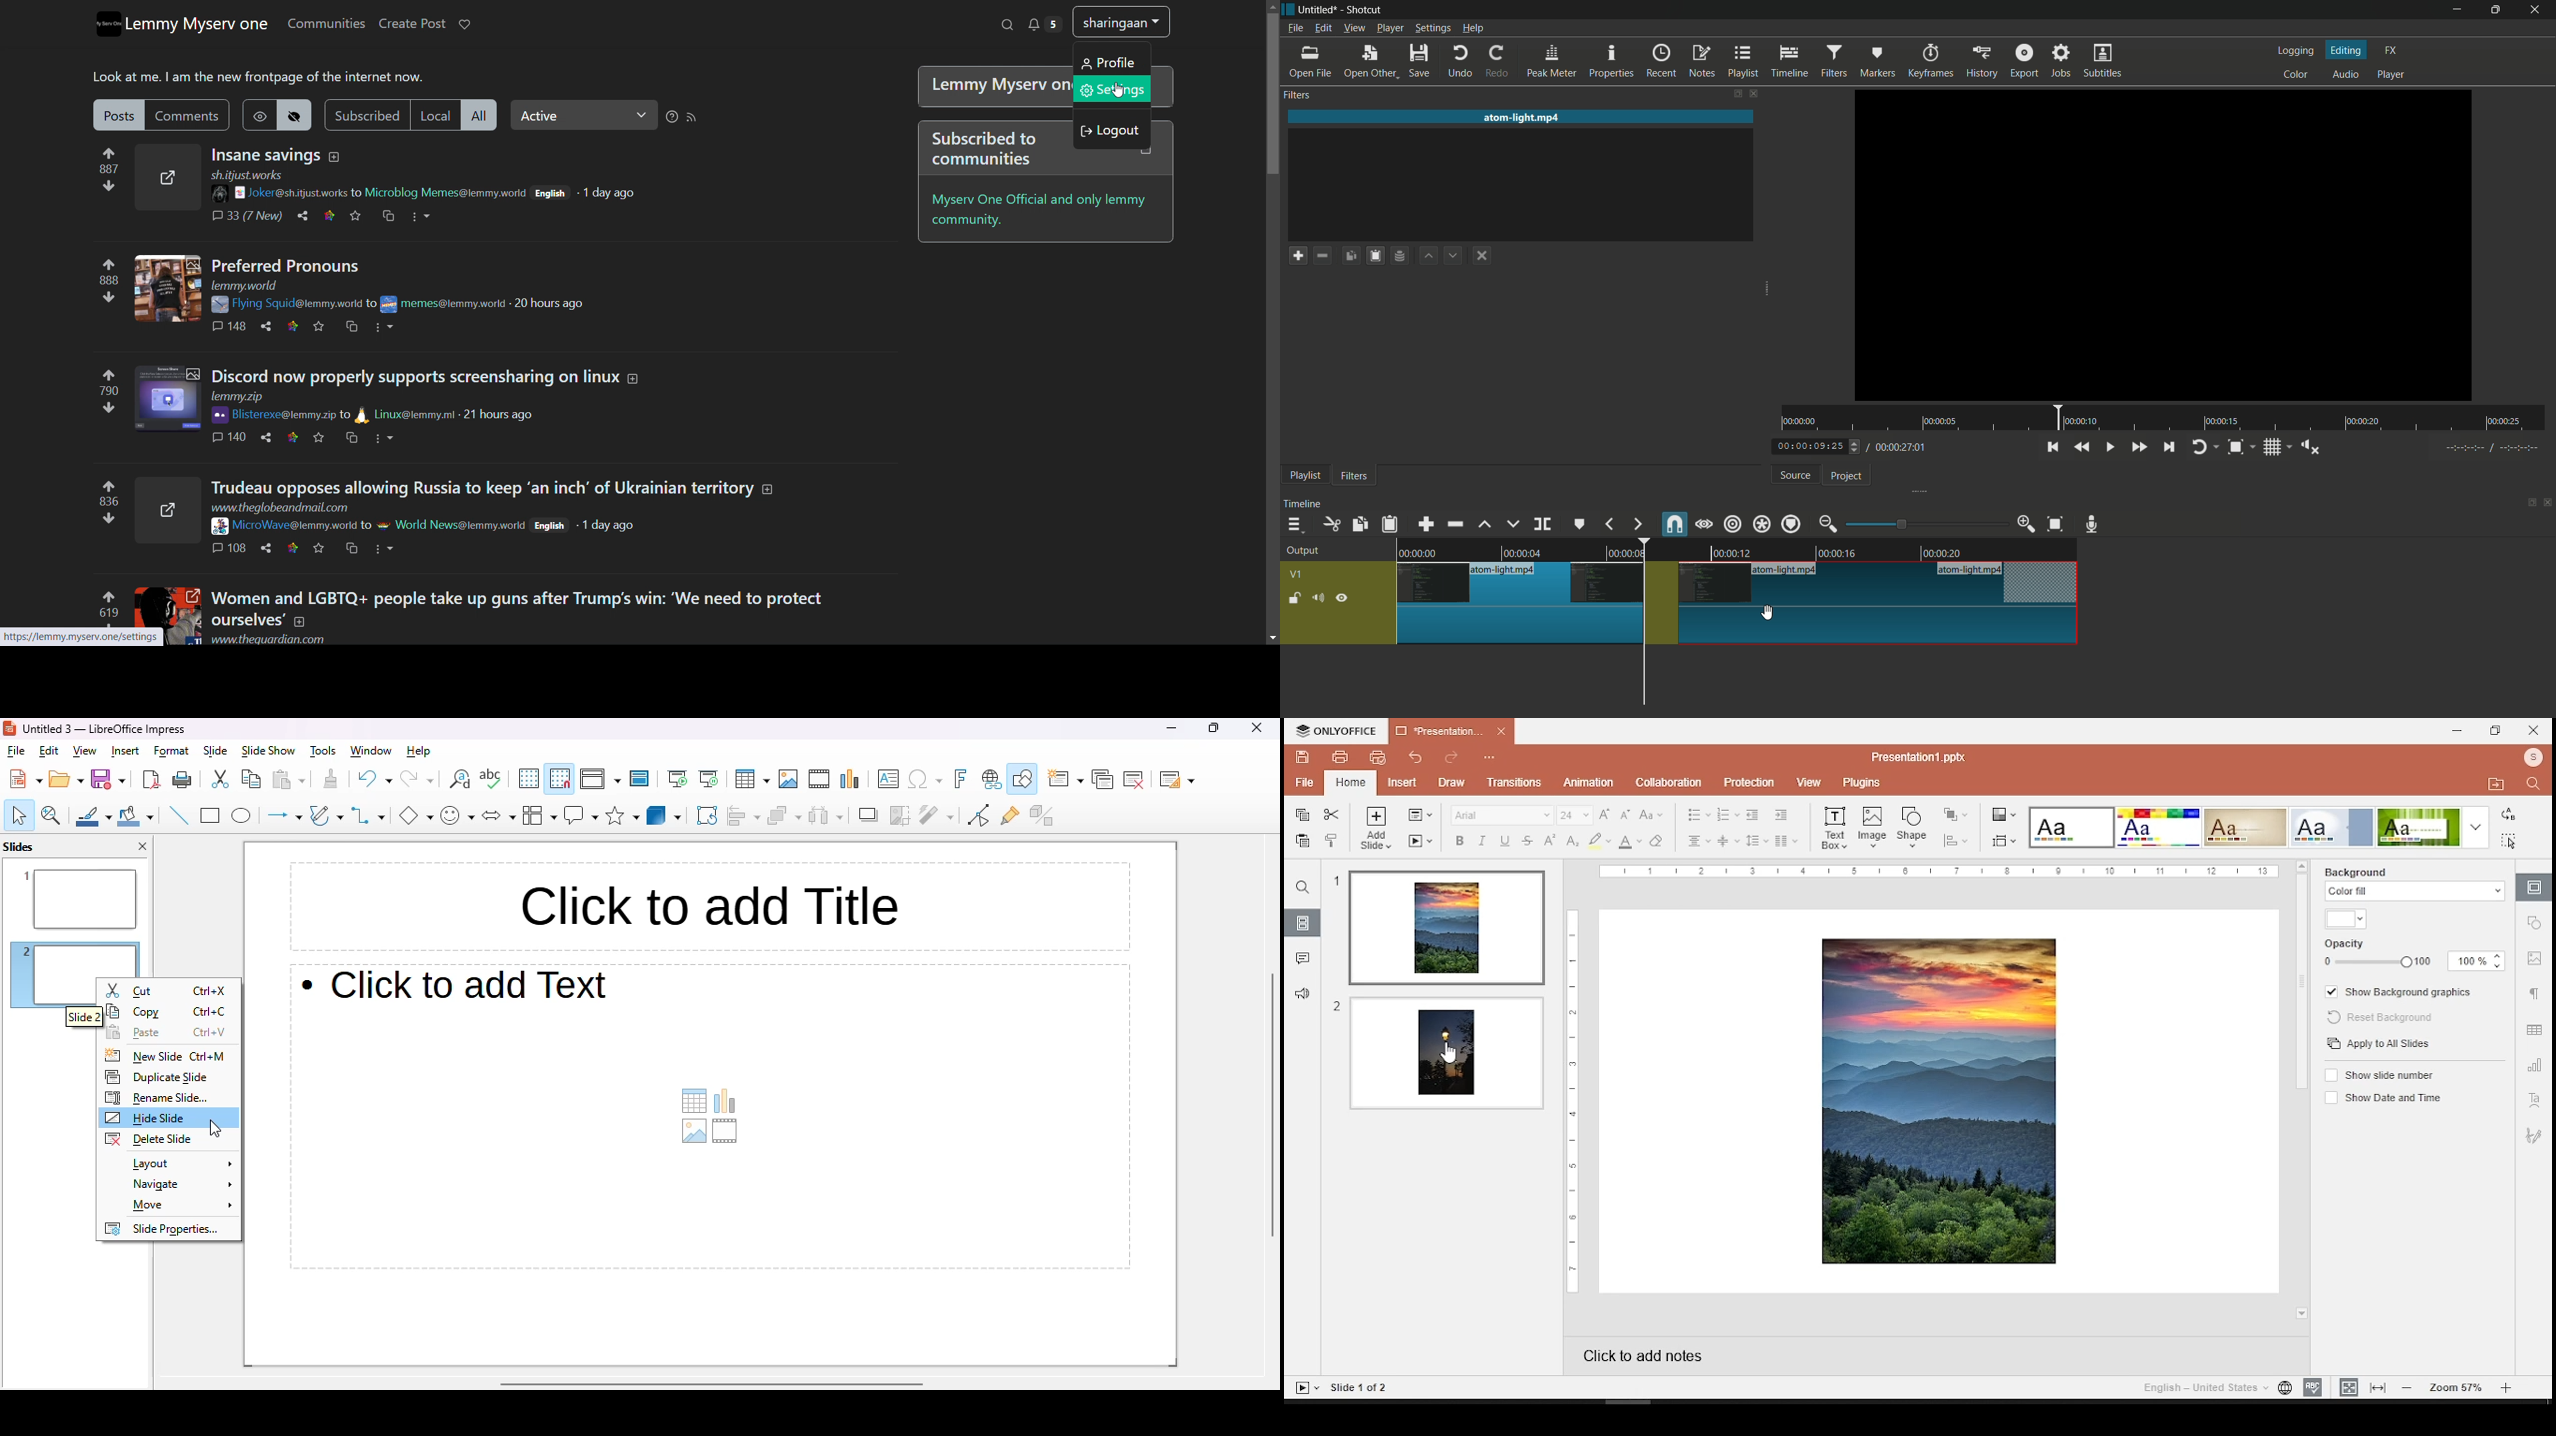  I want to click on lines and arrows, so click(284, 816).